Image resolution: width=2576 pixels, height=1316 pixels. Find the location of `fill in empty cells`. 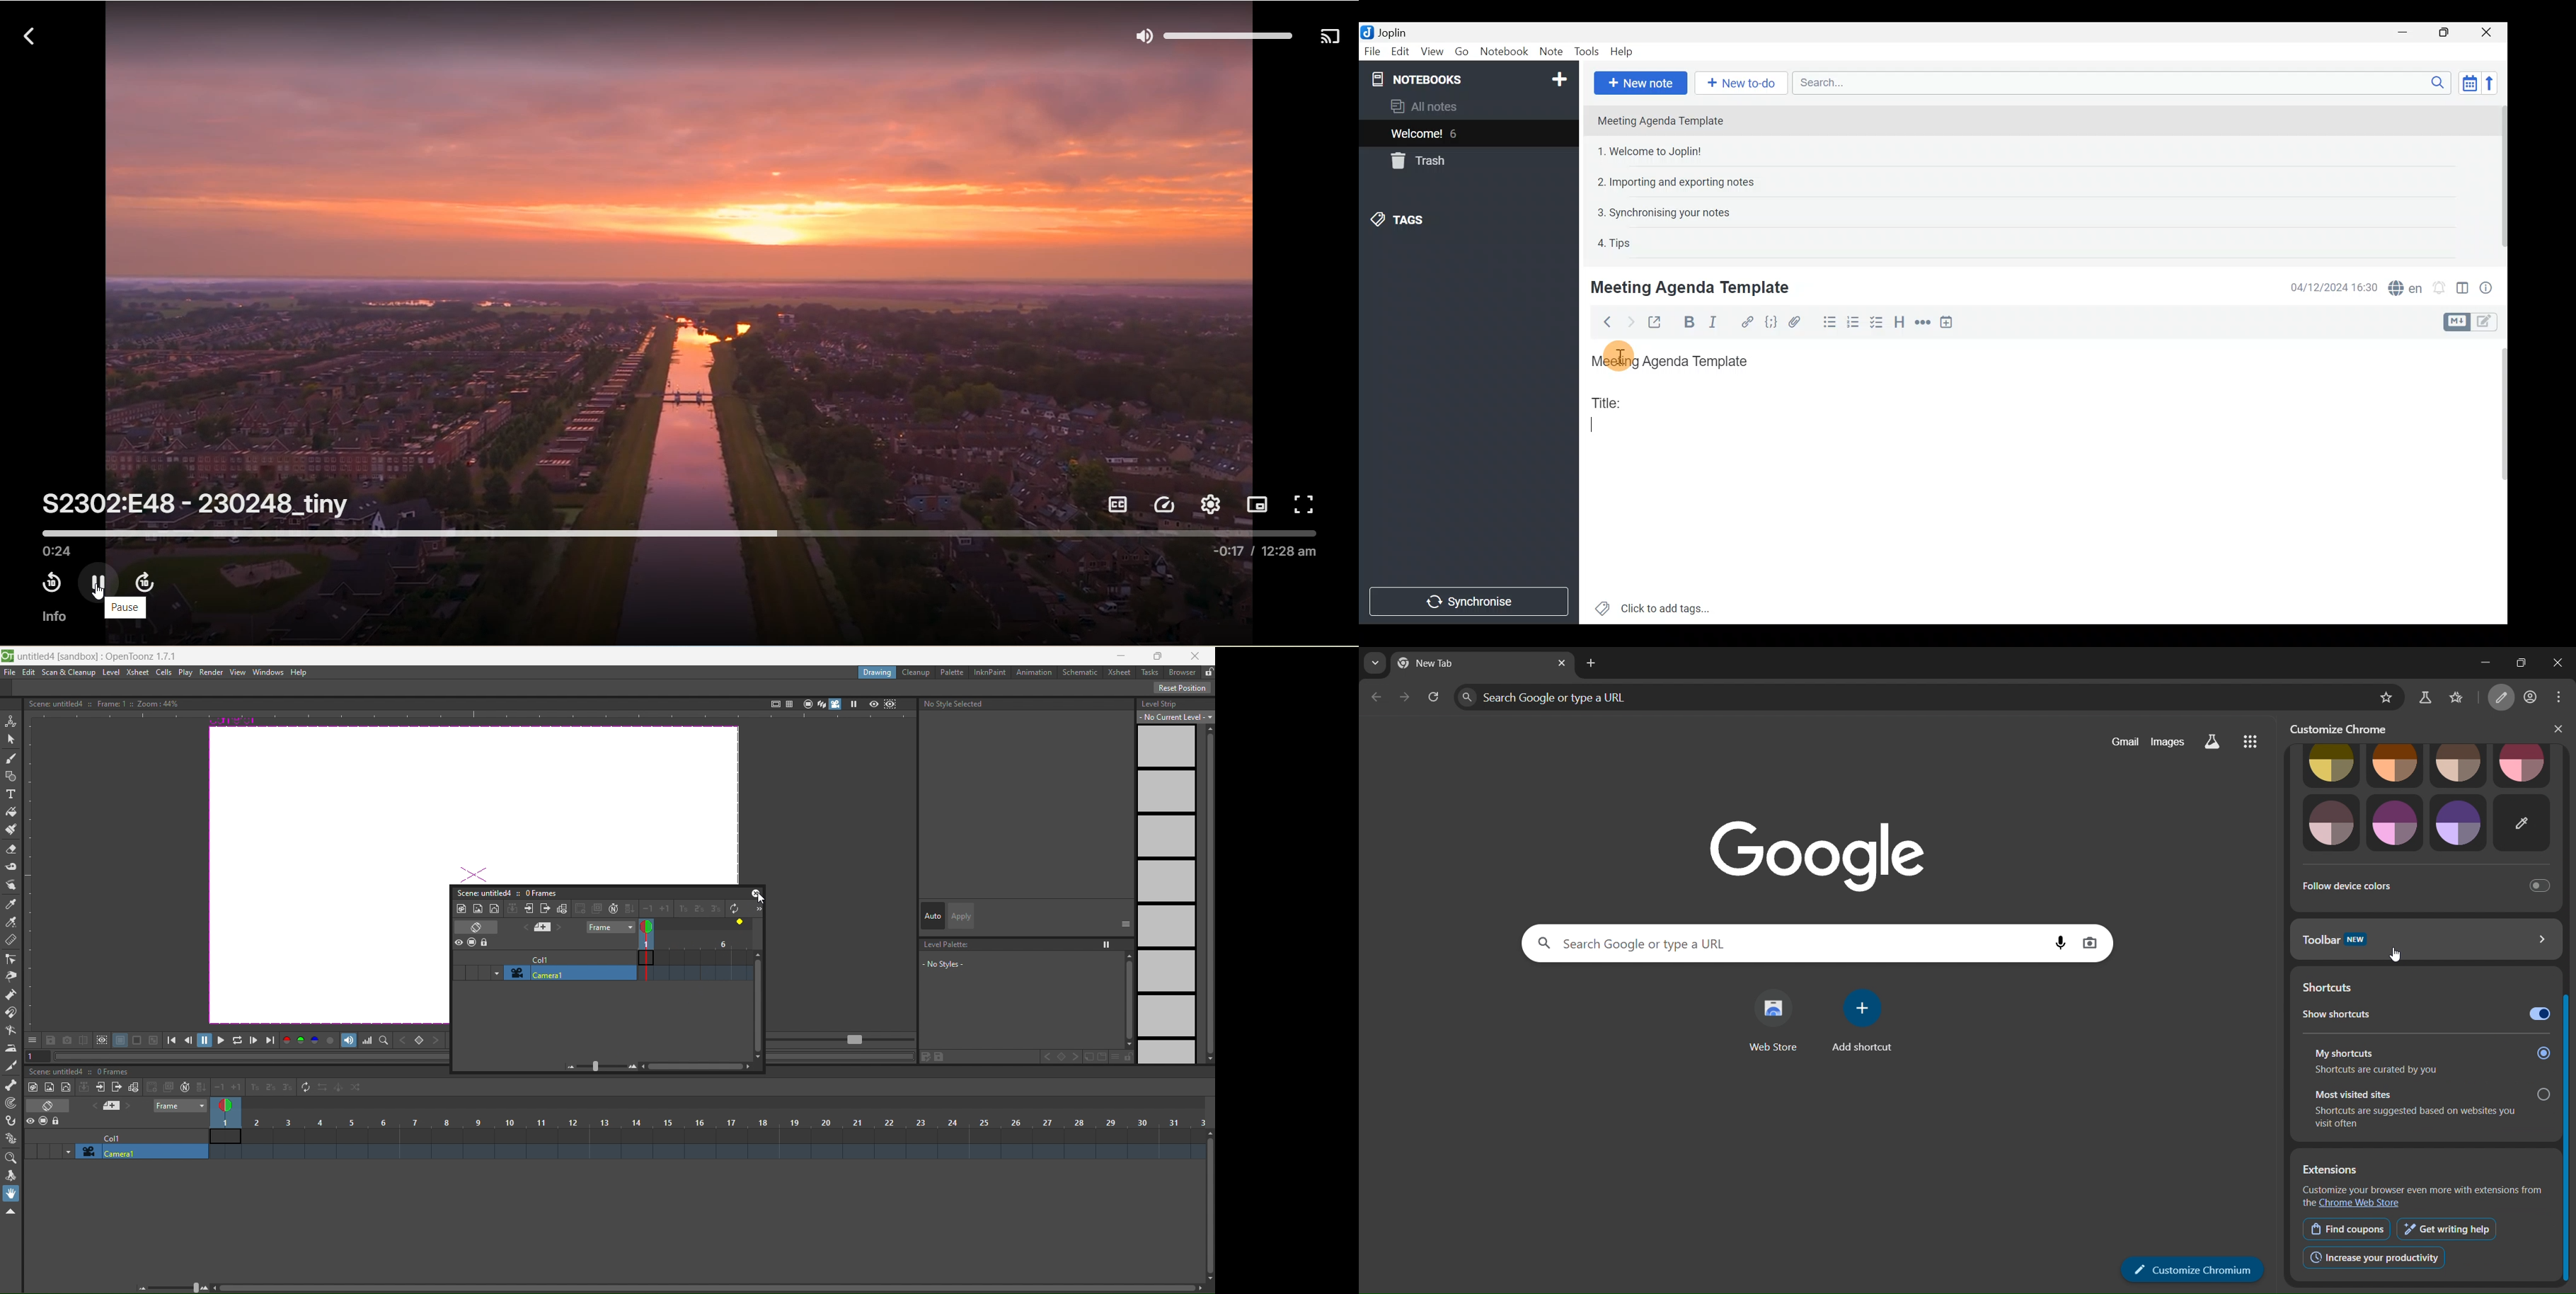

fill in empty cells is located at coordinates (200, 1087).